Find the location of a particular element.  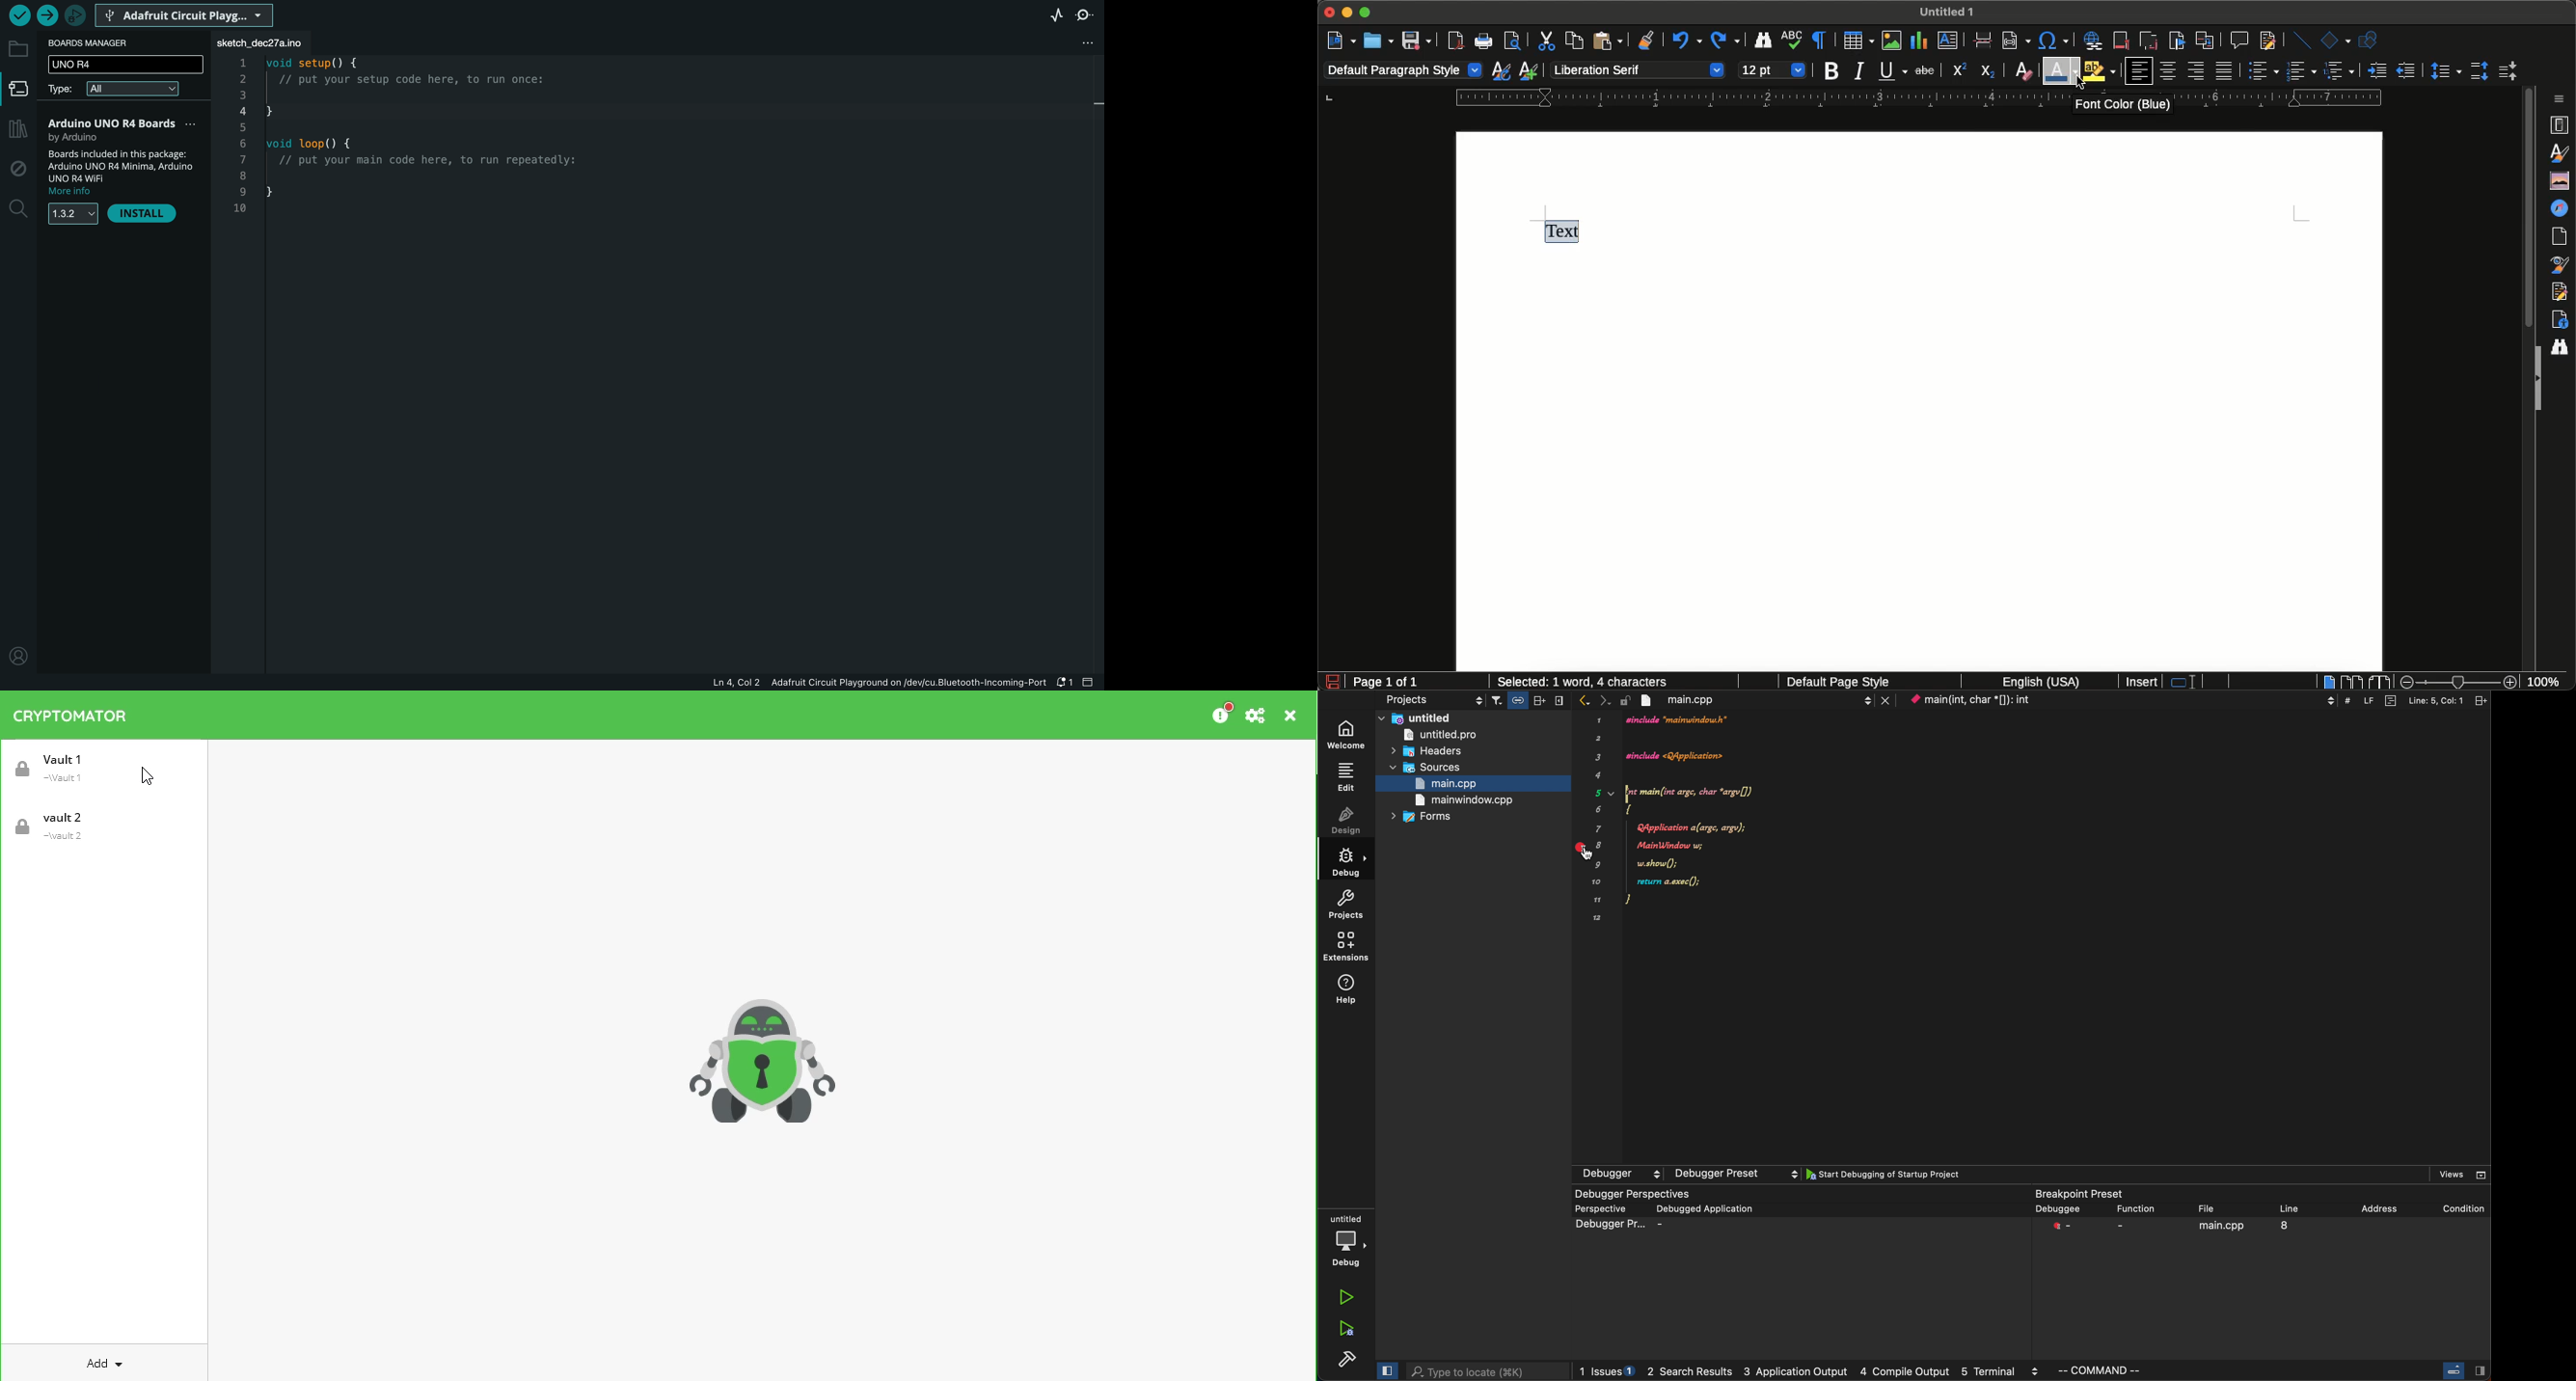

Expand is located at coordinates (2536, 379).